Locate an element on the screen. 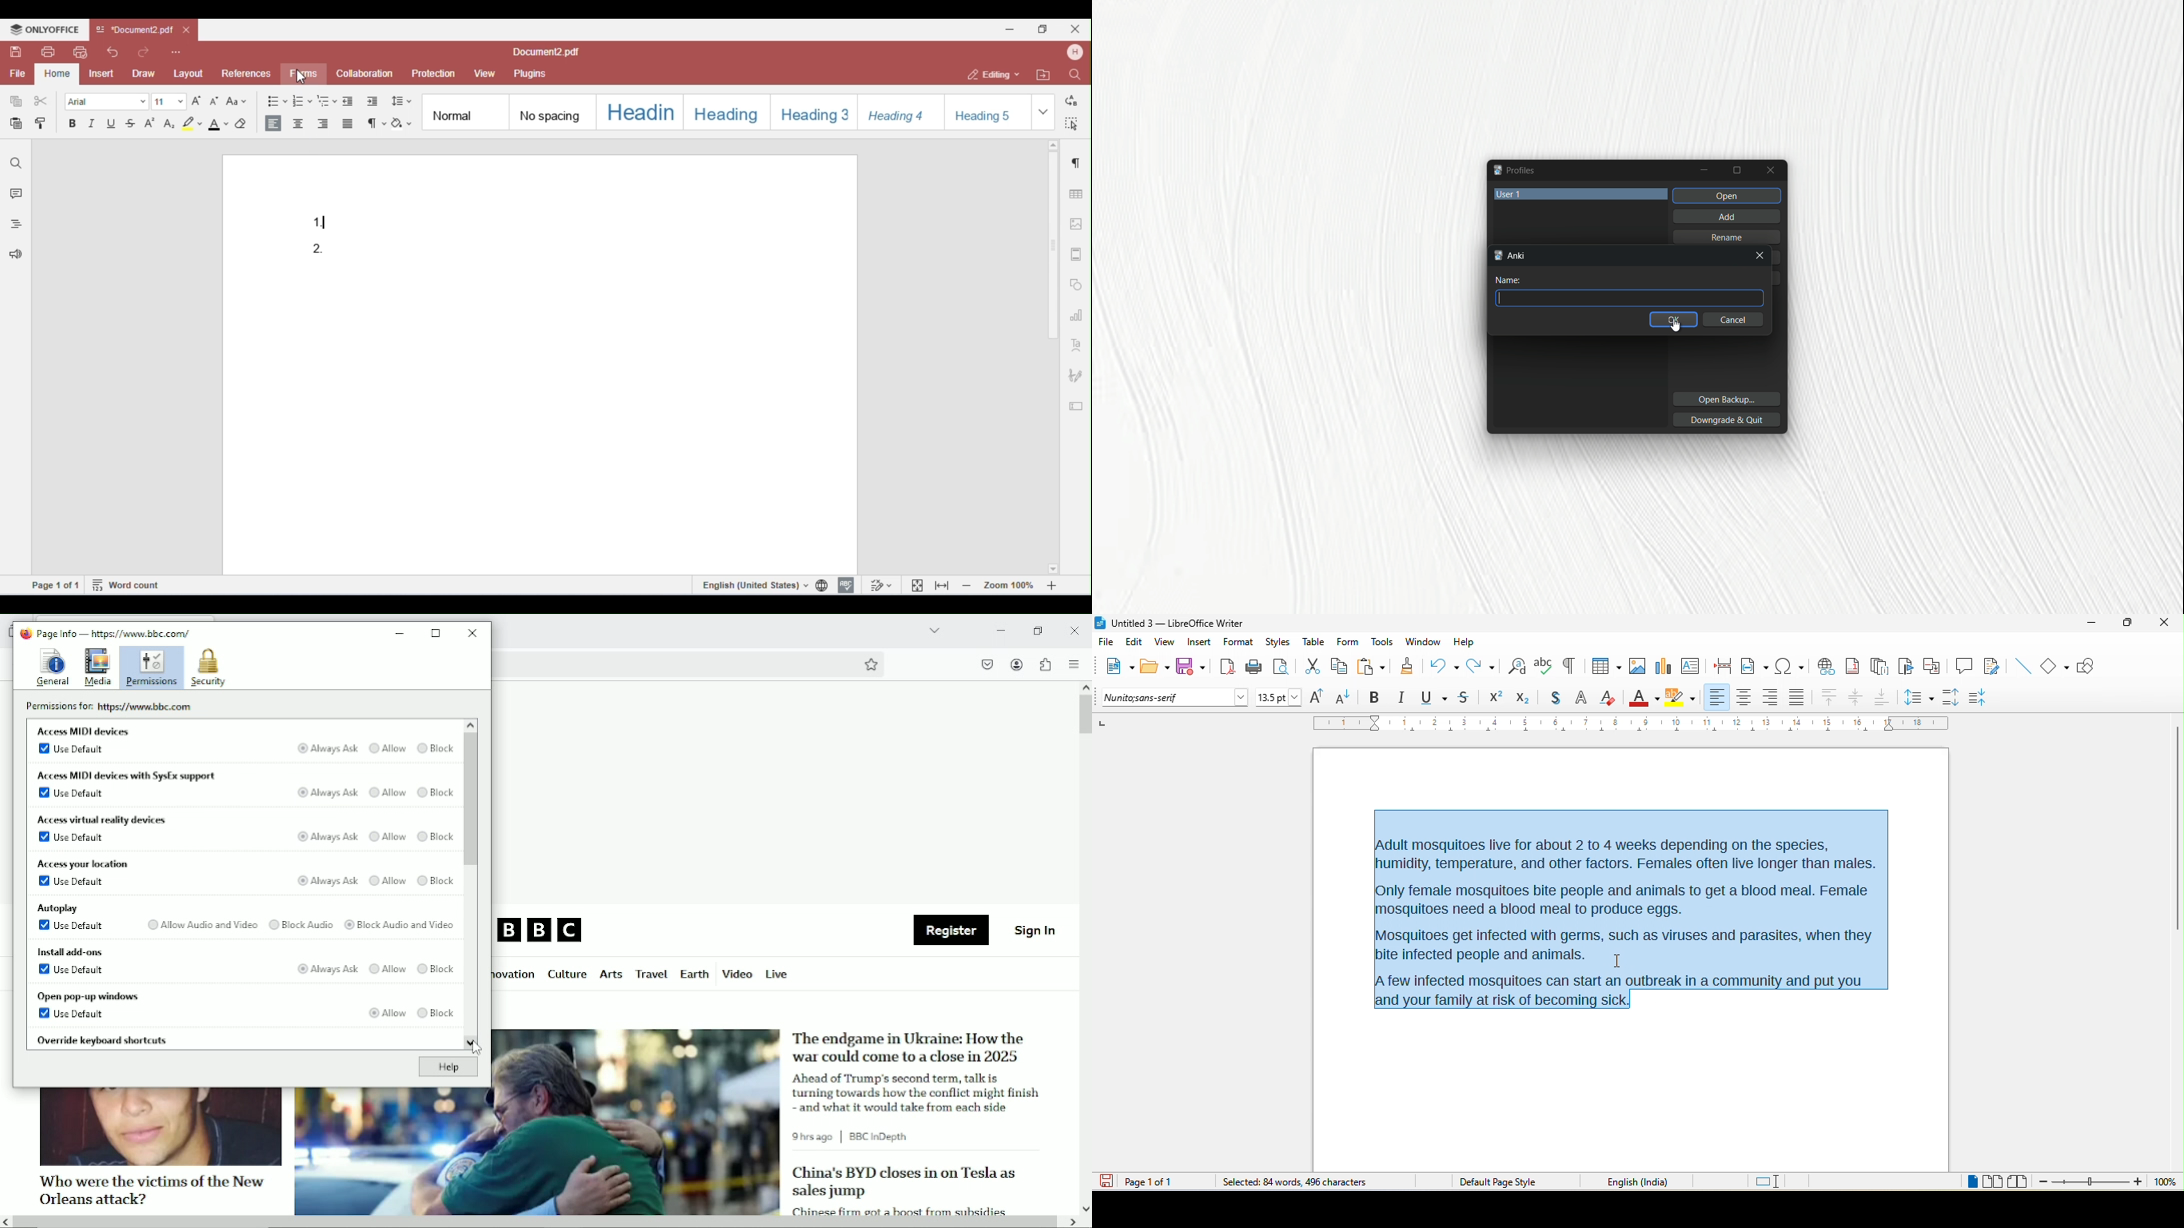 This screenshot has width=2184, height=1232. center is located at coordinates (1857, 698).